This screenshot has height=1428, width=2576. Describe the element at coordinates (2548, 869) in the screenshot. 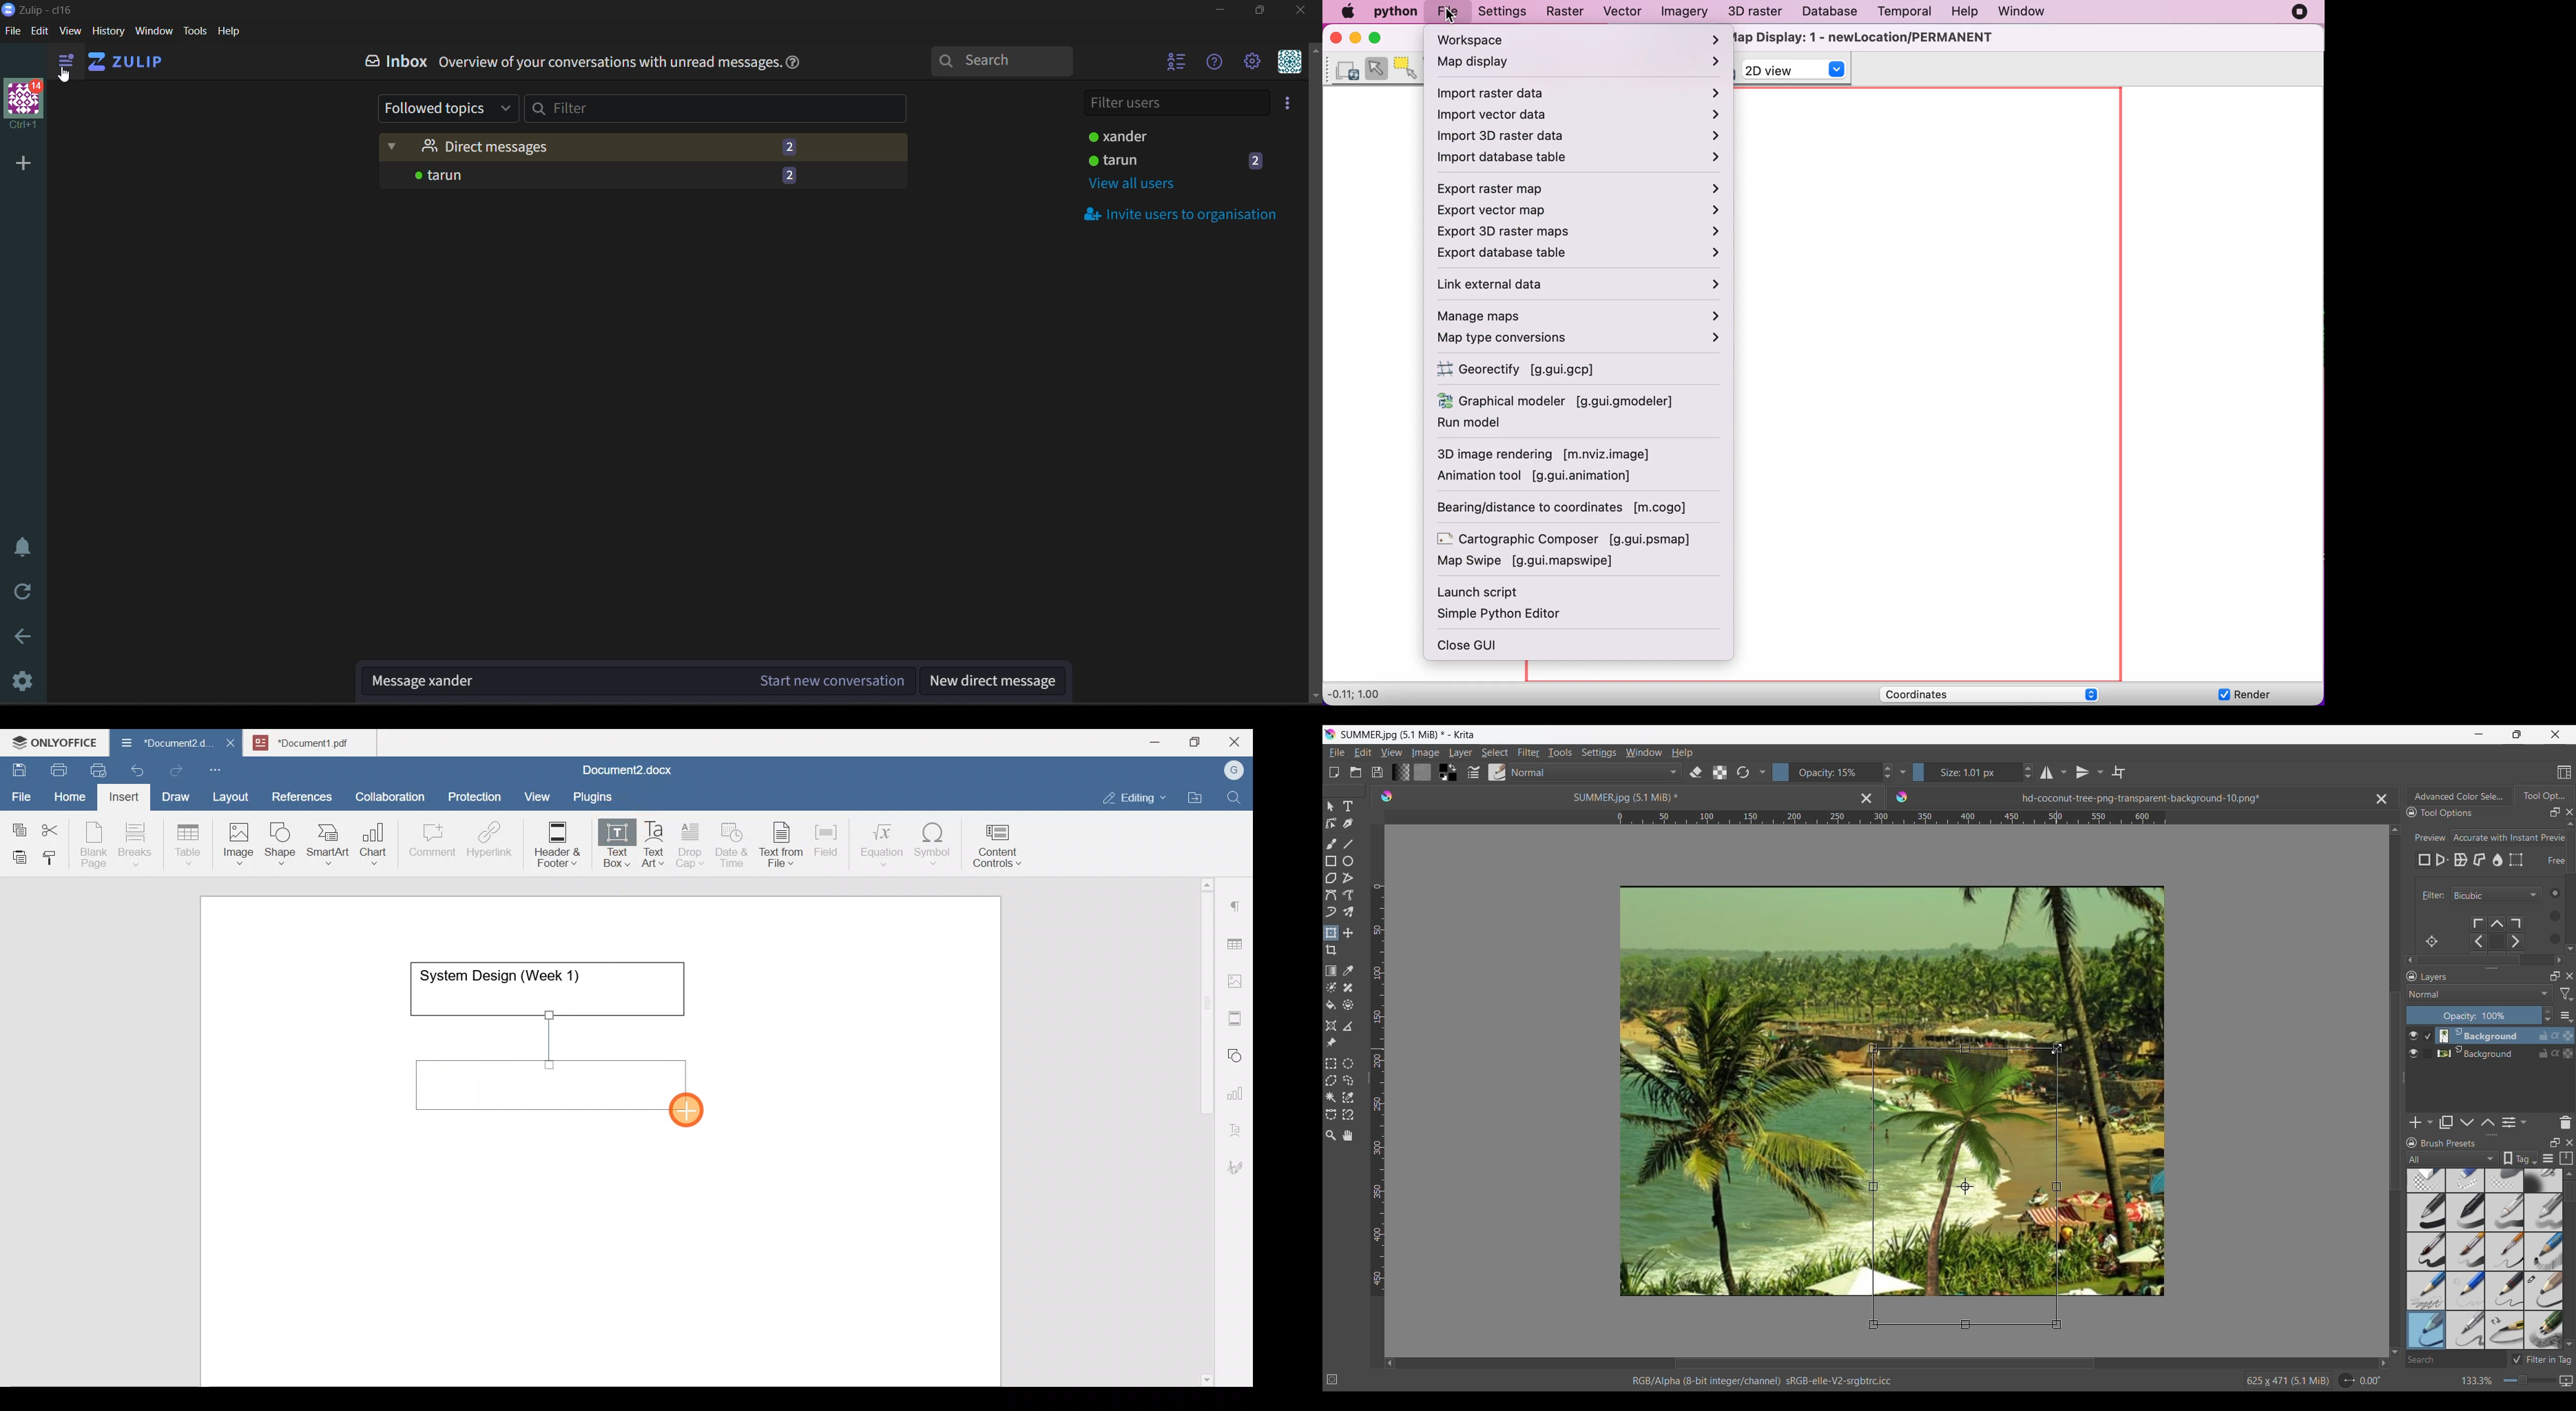

I see `Lock/Unlock y and x co-ordinates` at that location.